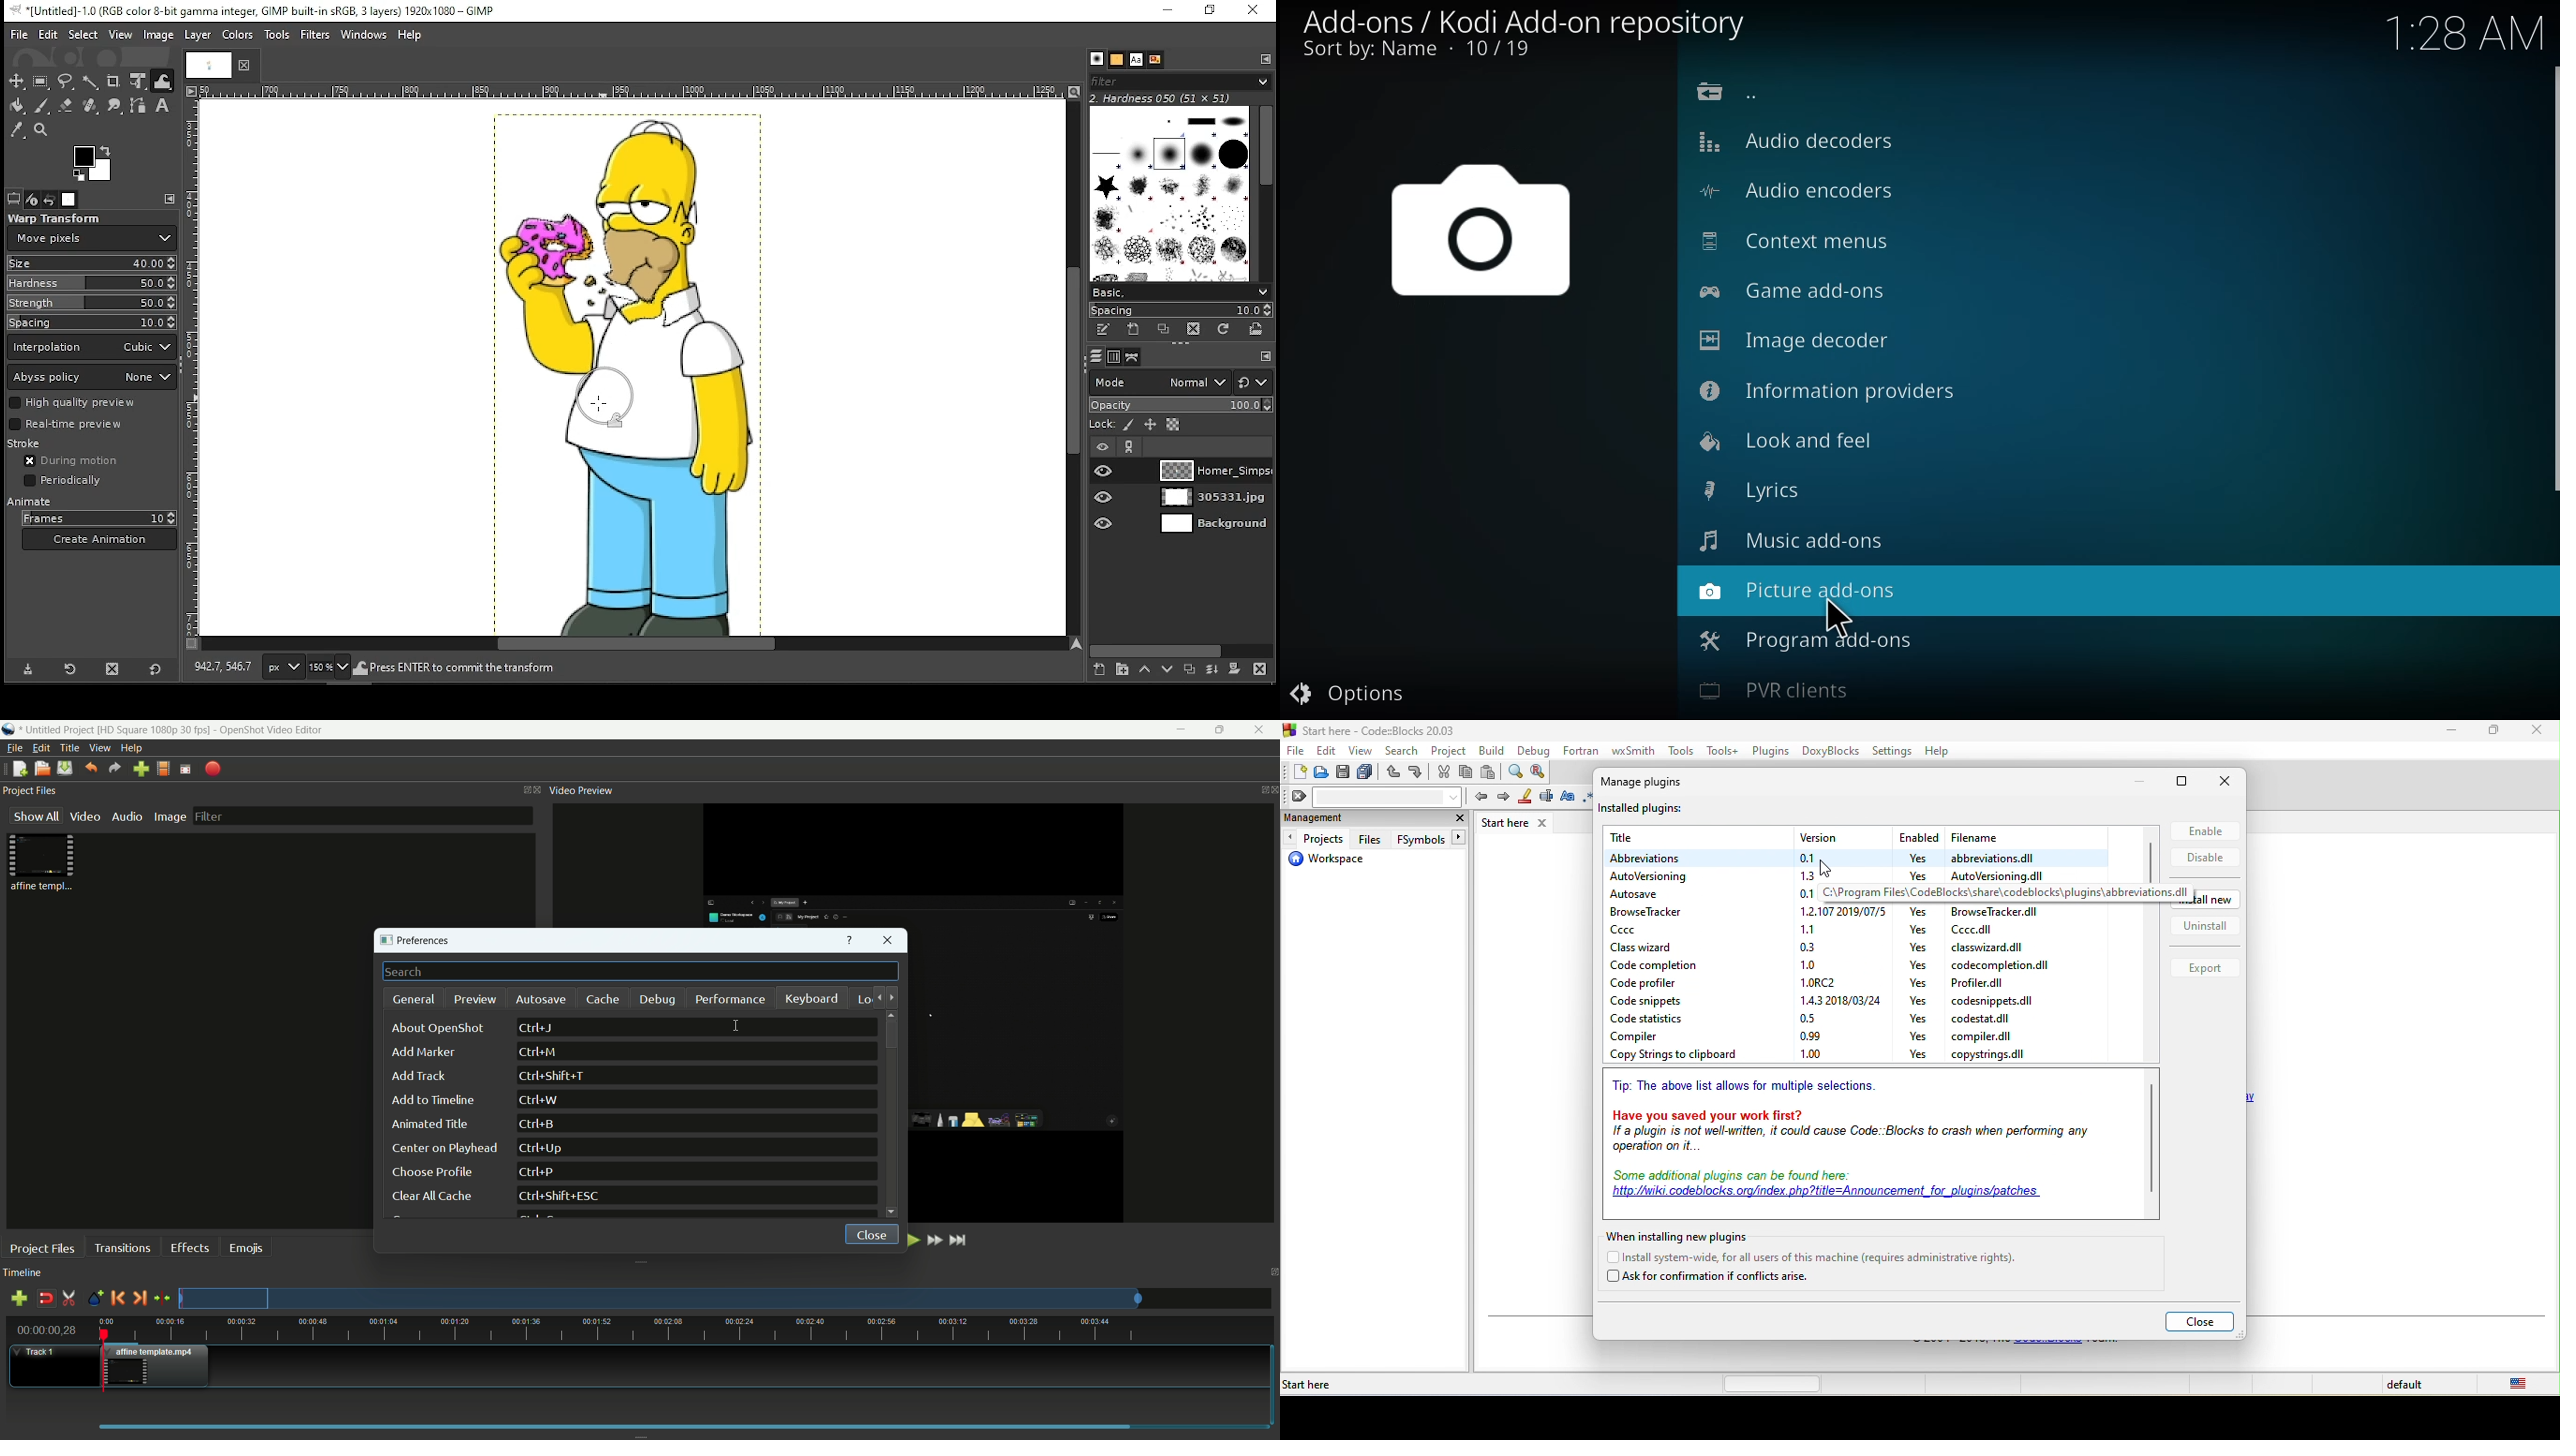 The image size is (2576, 1456). Describe the element at coordinates (1663, 857) in the screenshot. I see `abbreviation` at that location.